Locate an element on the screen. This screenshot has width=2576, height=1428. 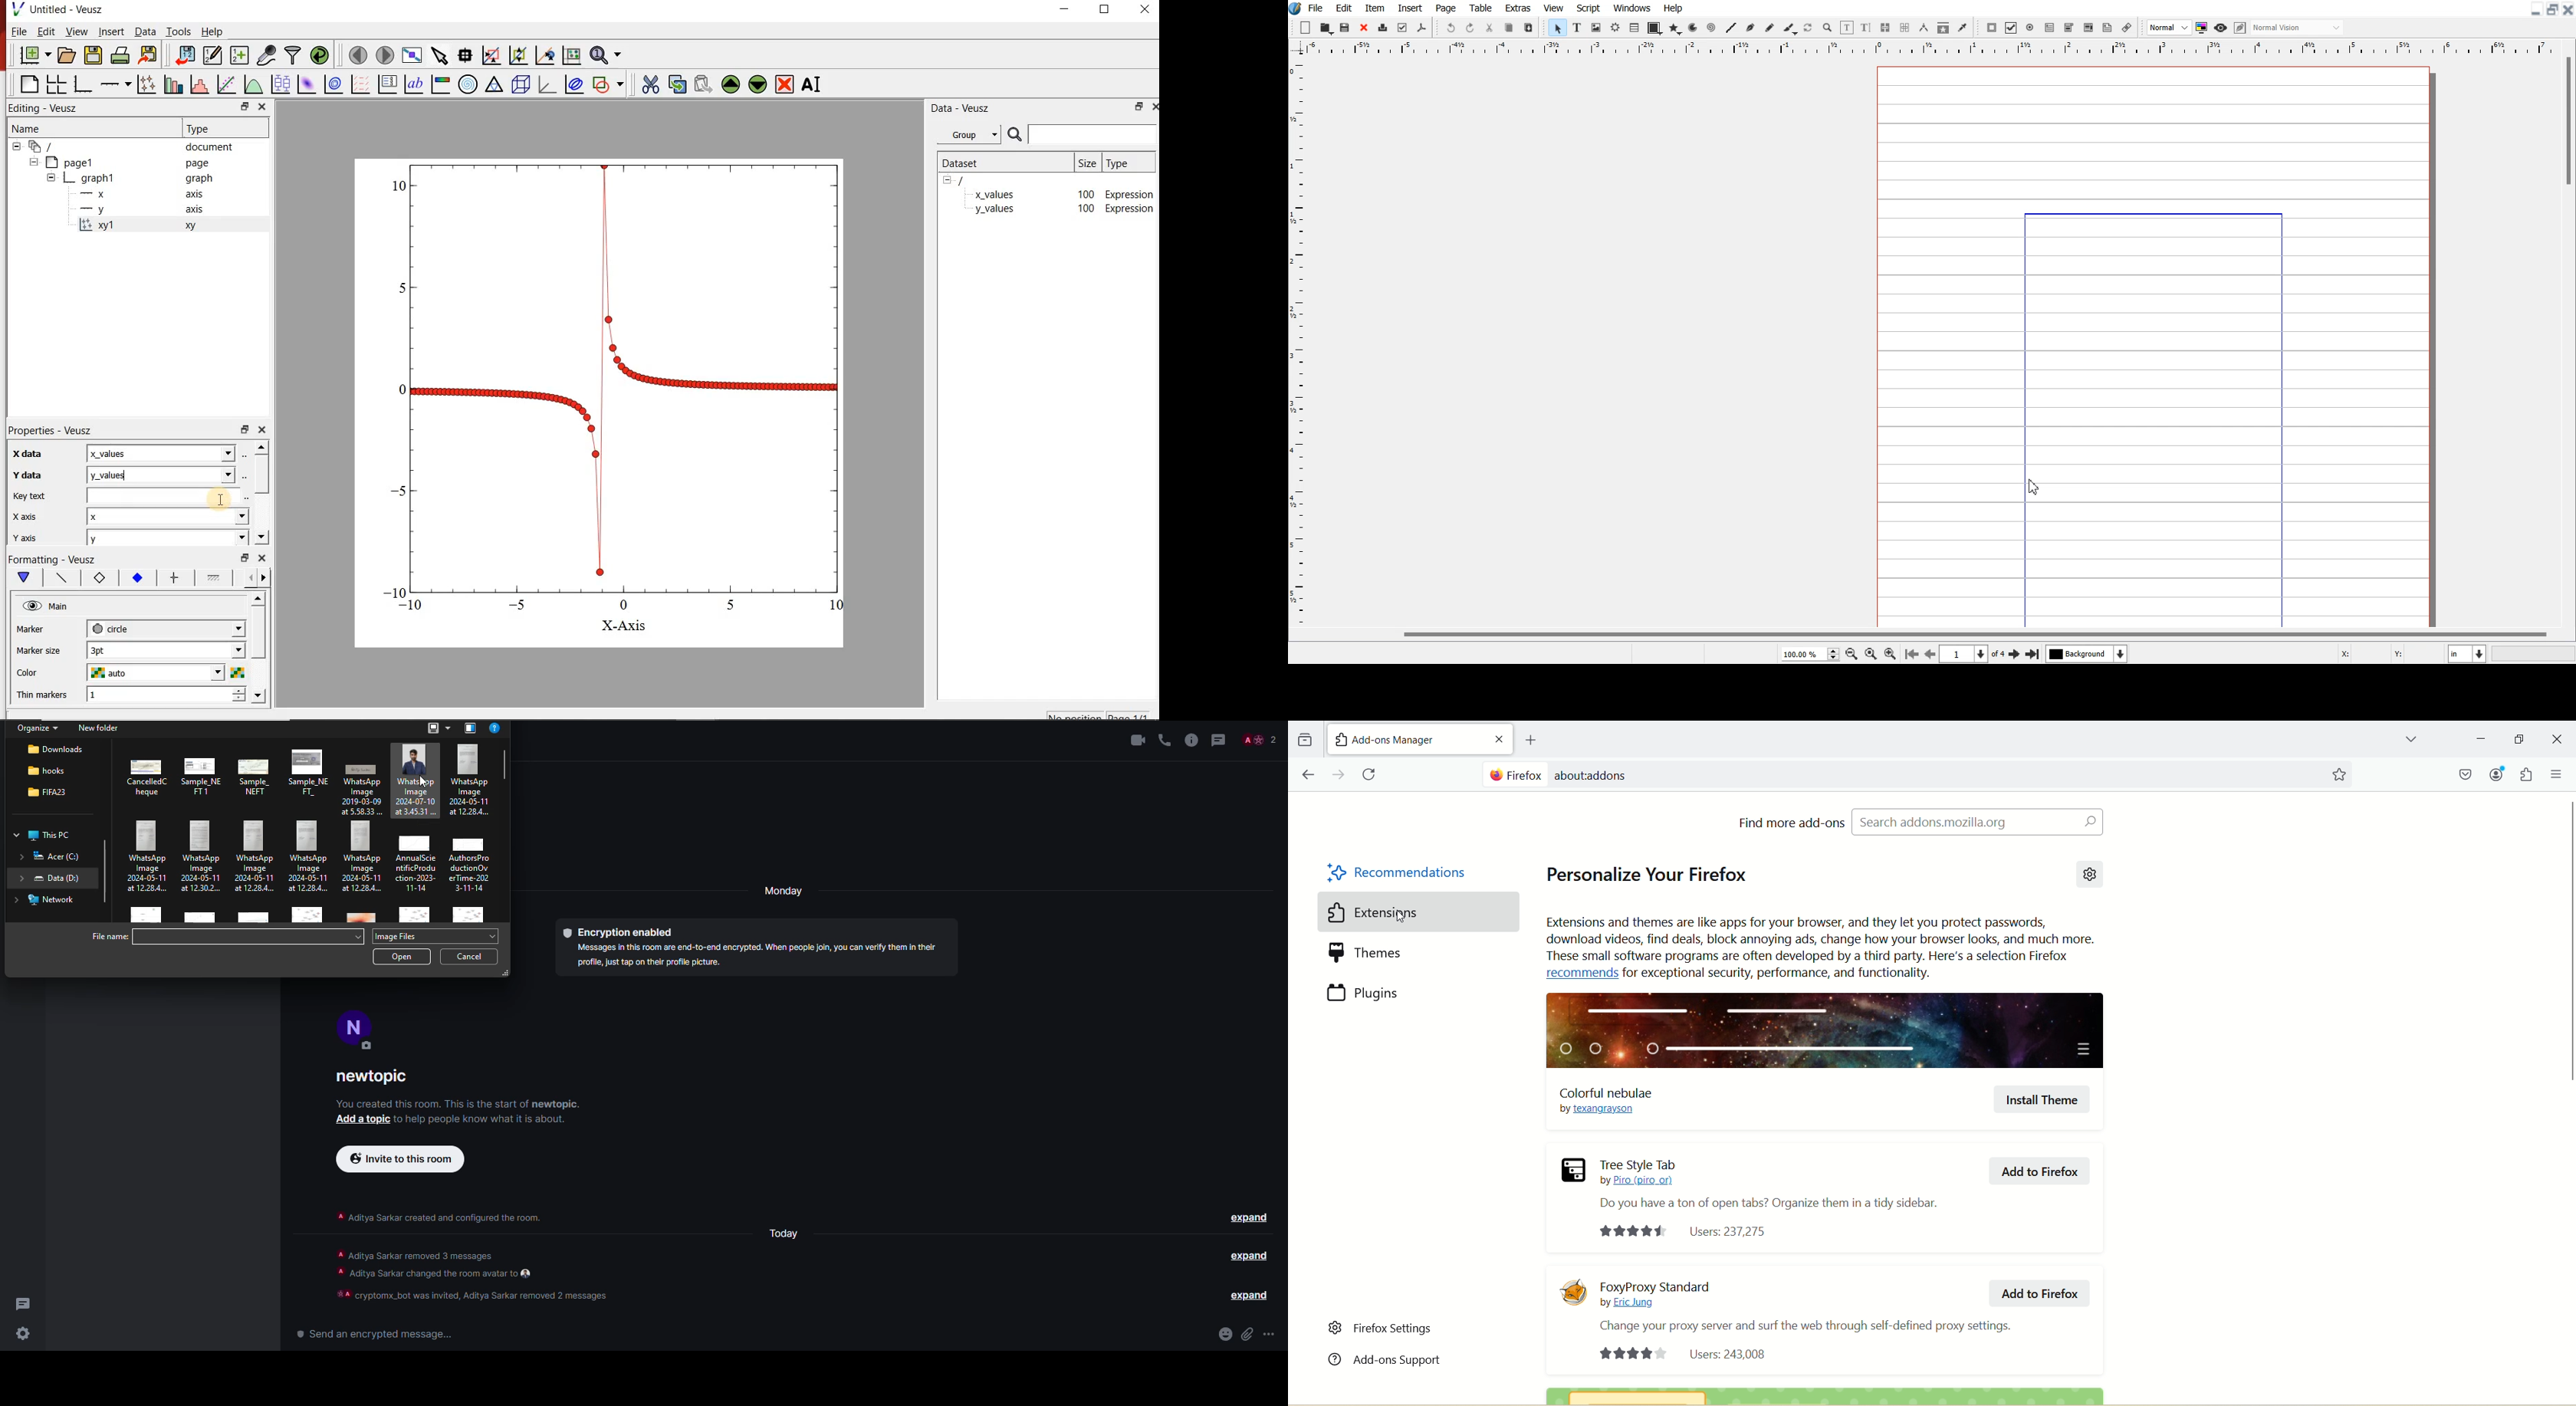
 is located at coordinates (307, 855).